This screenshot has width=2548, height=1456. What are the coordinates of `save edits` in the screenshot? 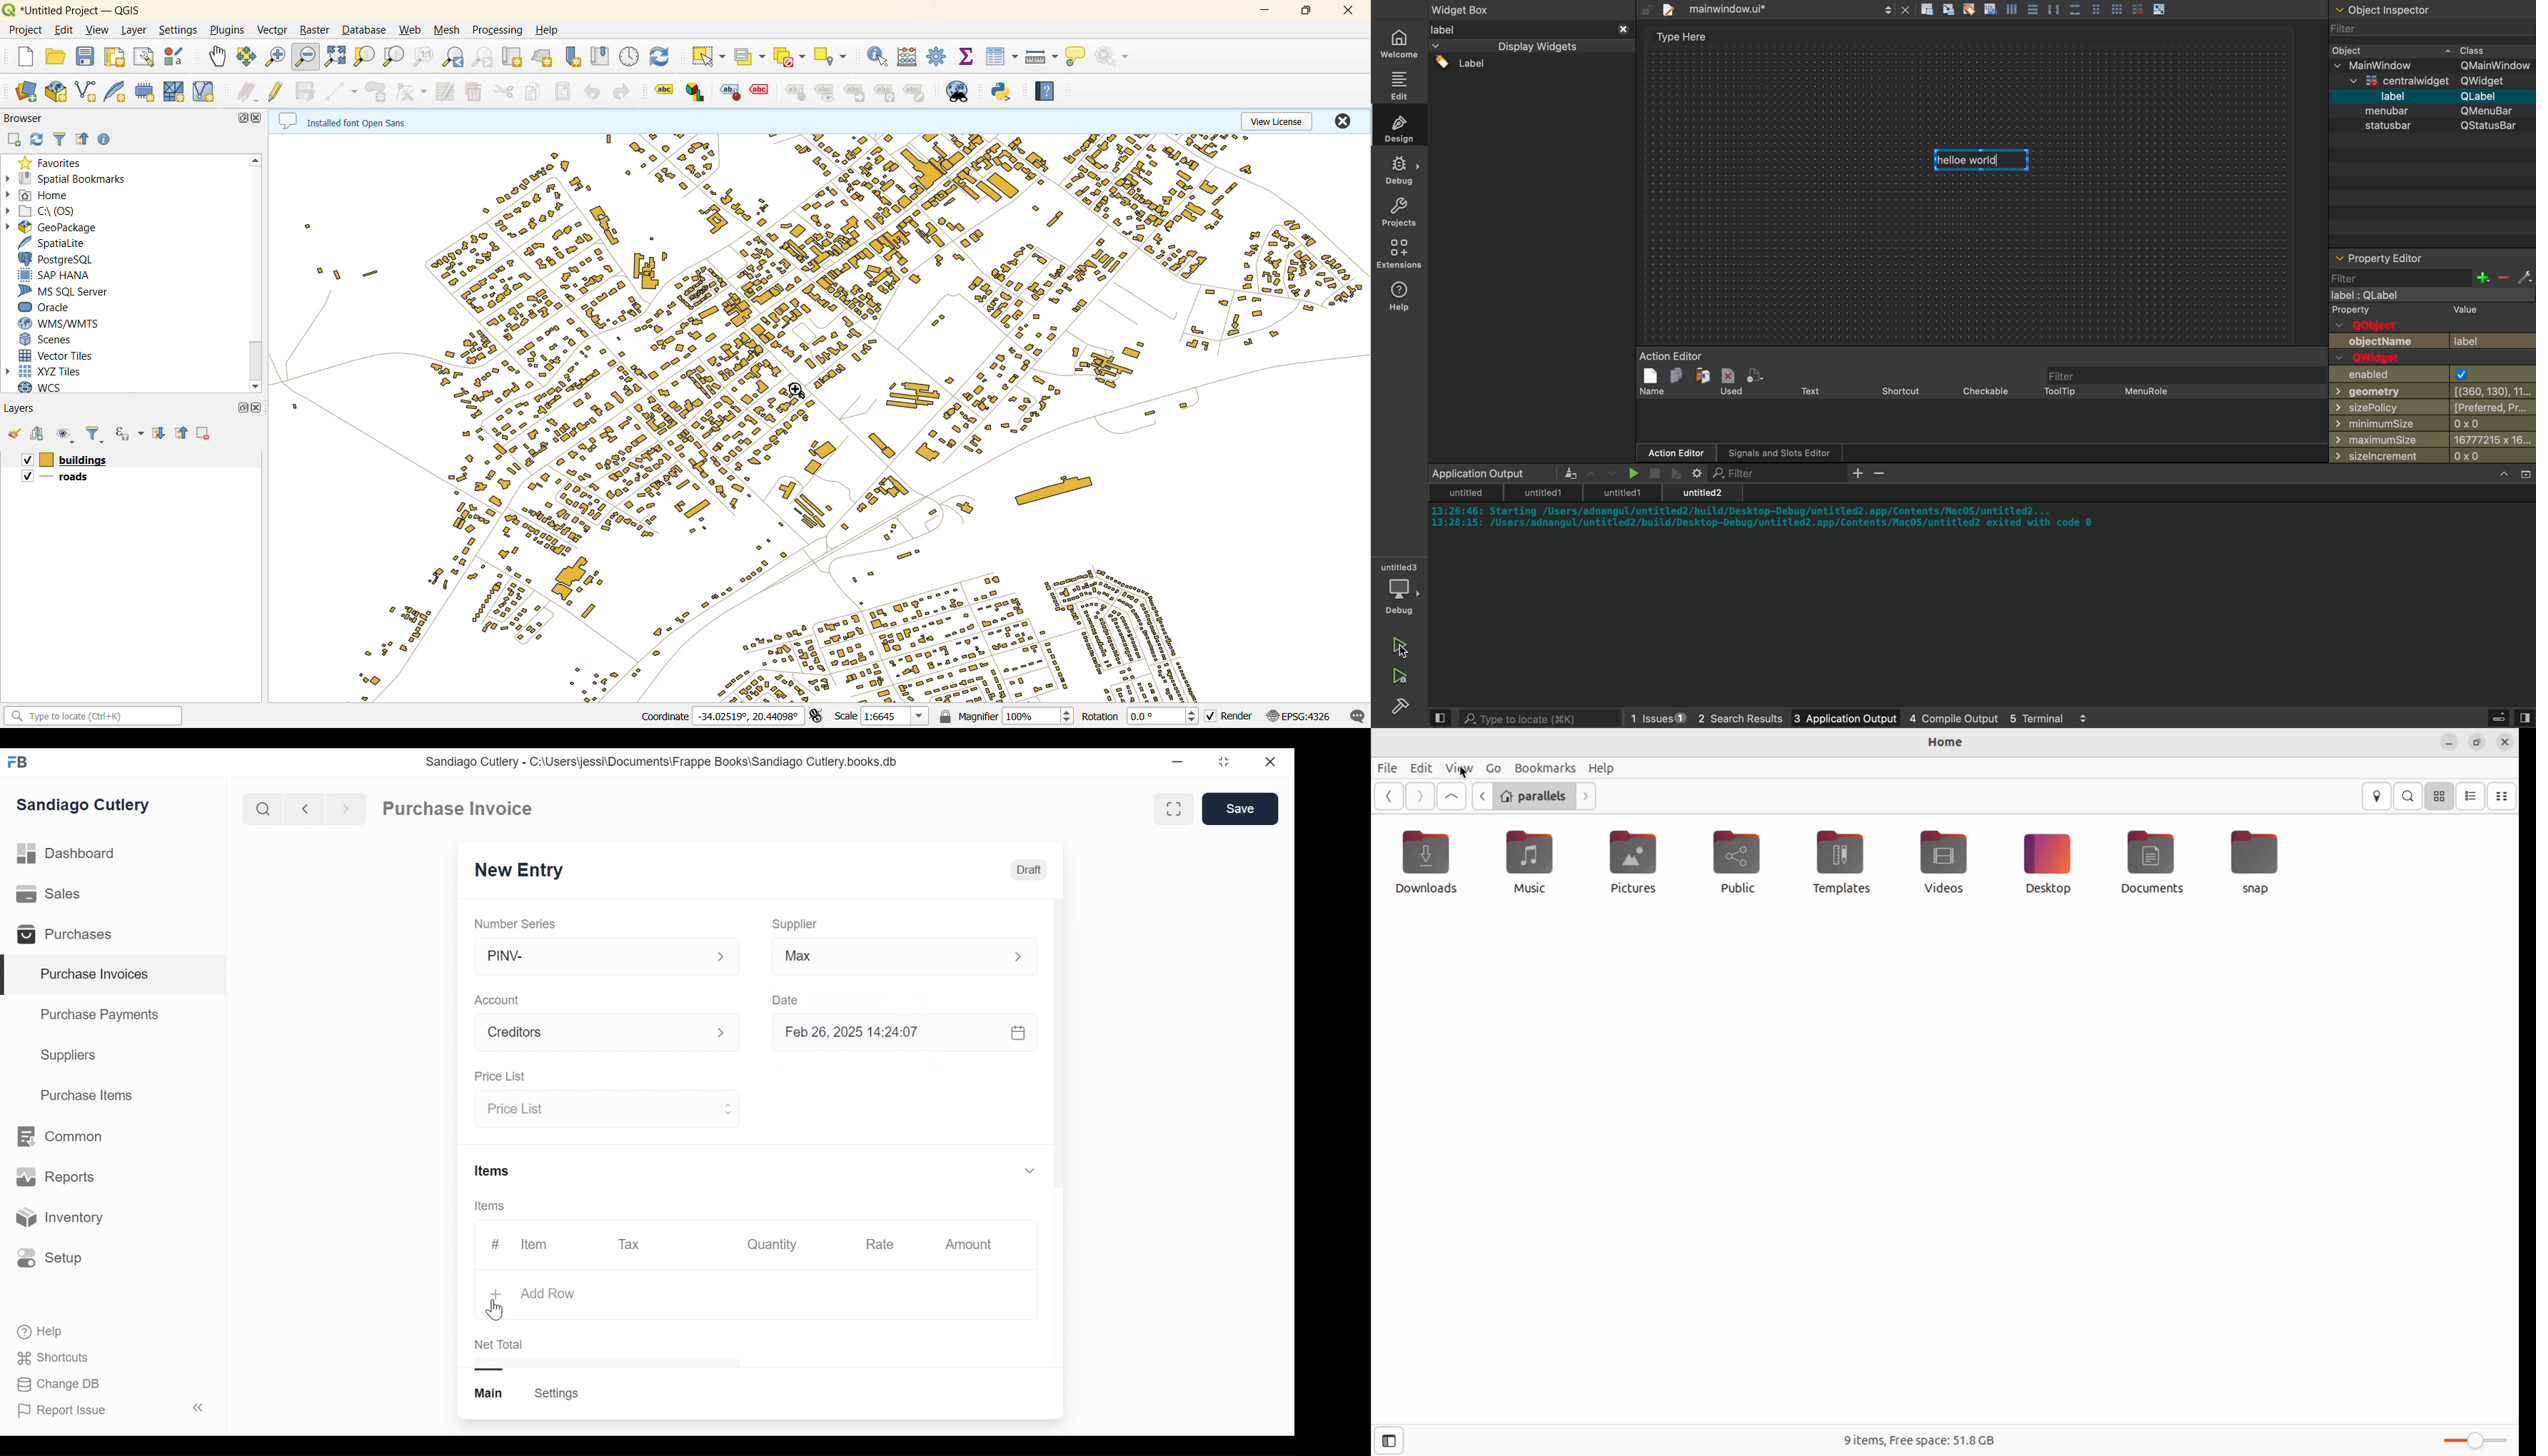 It's located at (307, 91).